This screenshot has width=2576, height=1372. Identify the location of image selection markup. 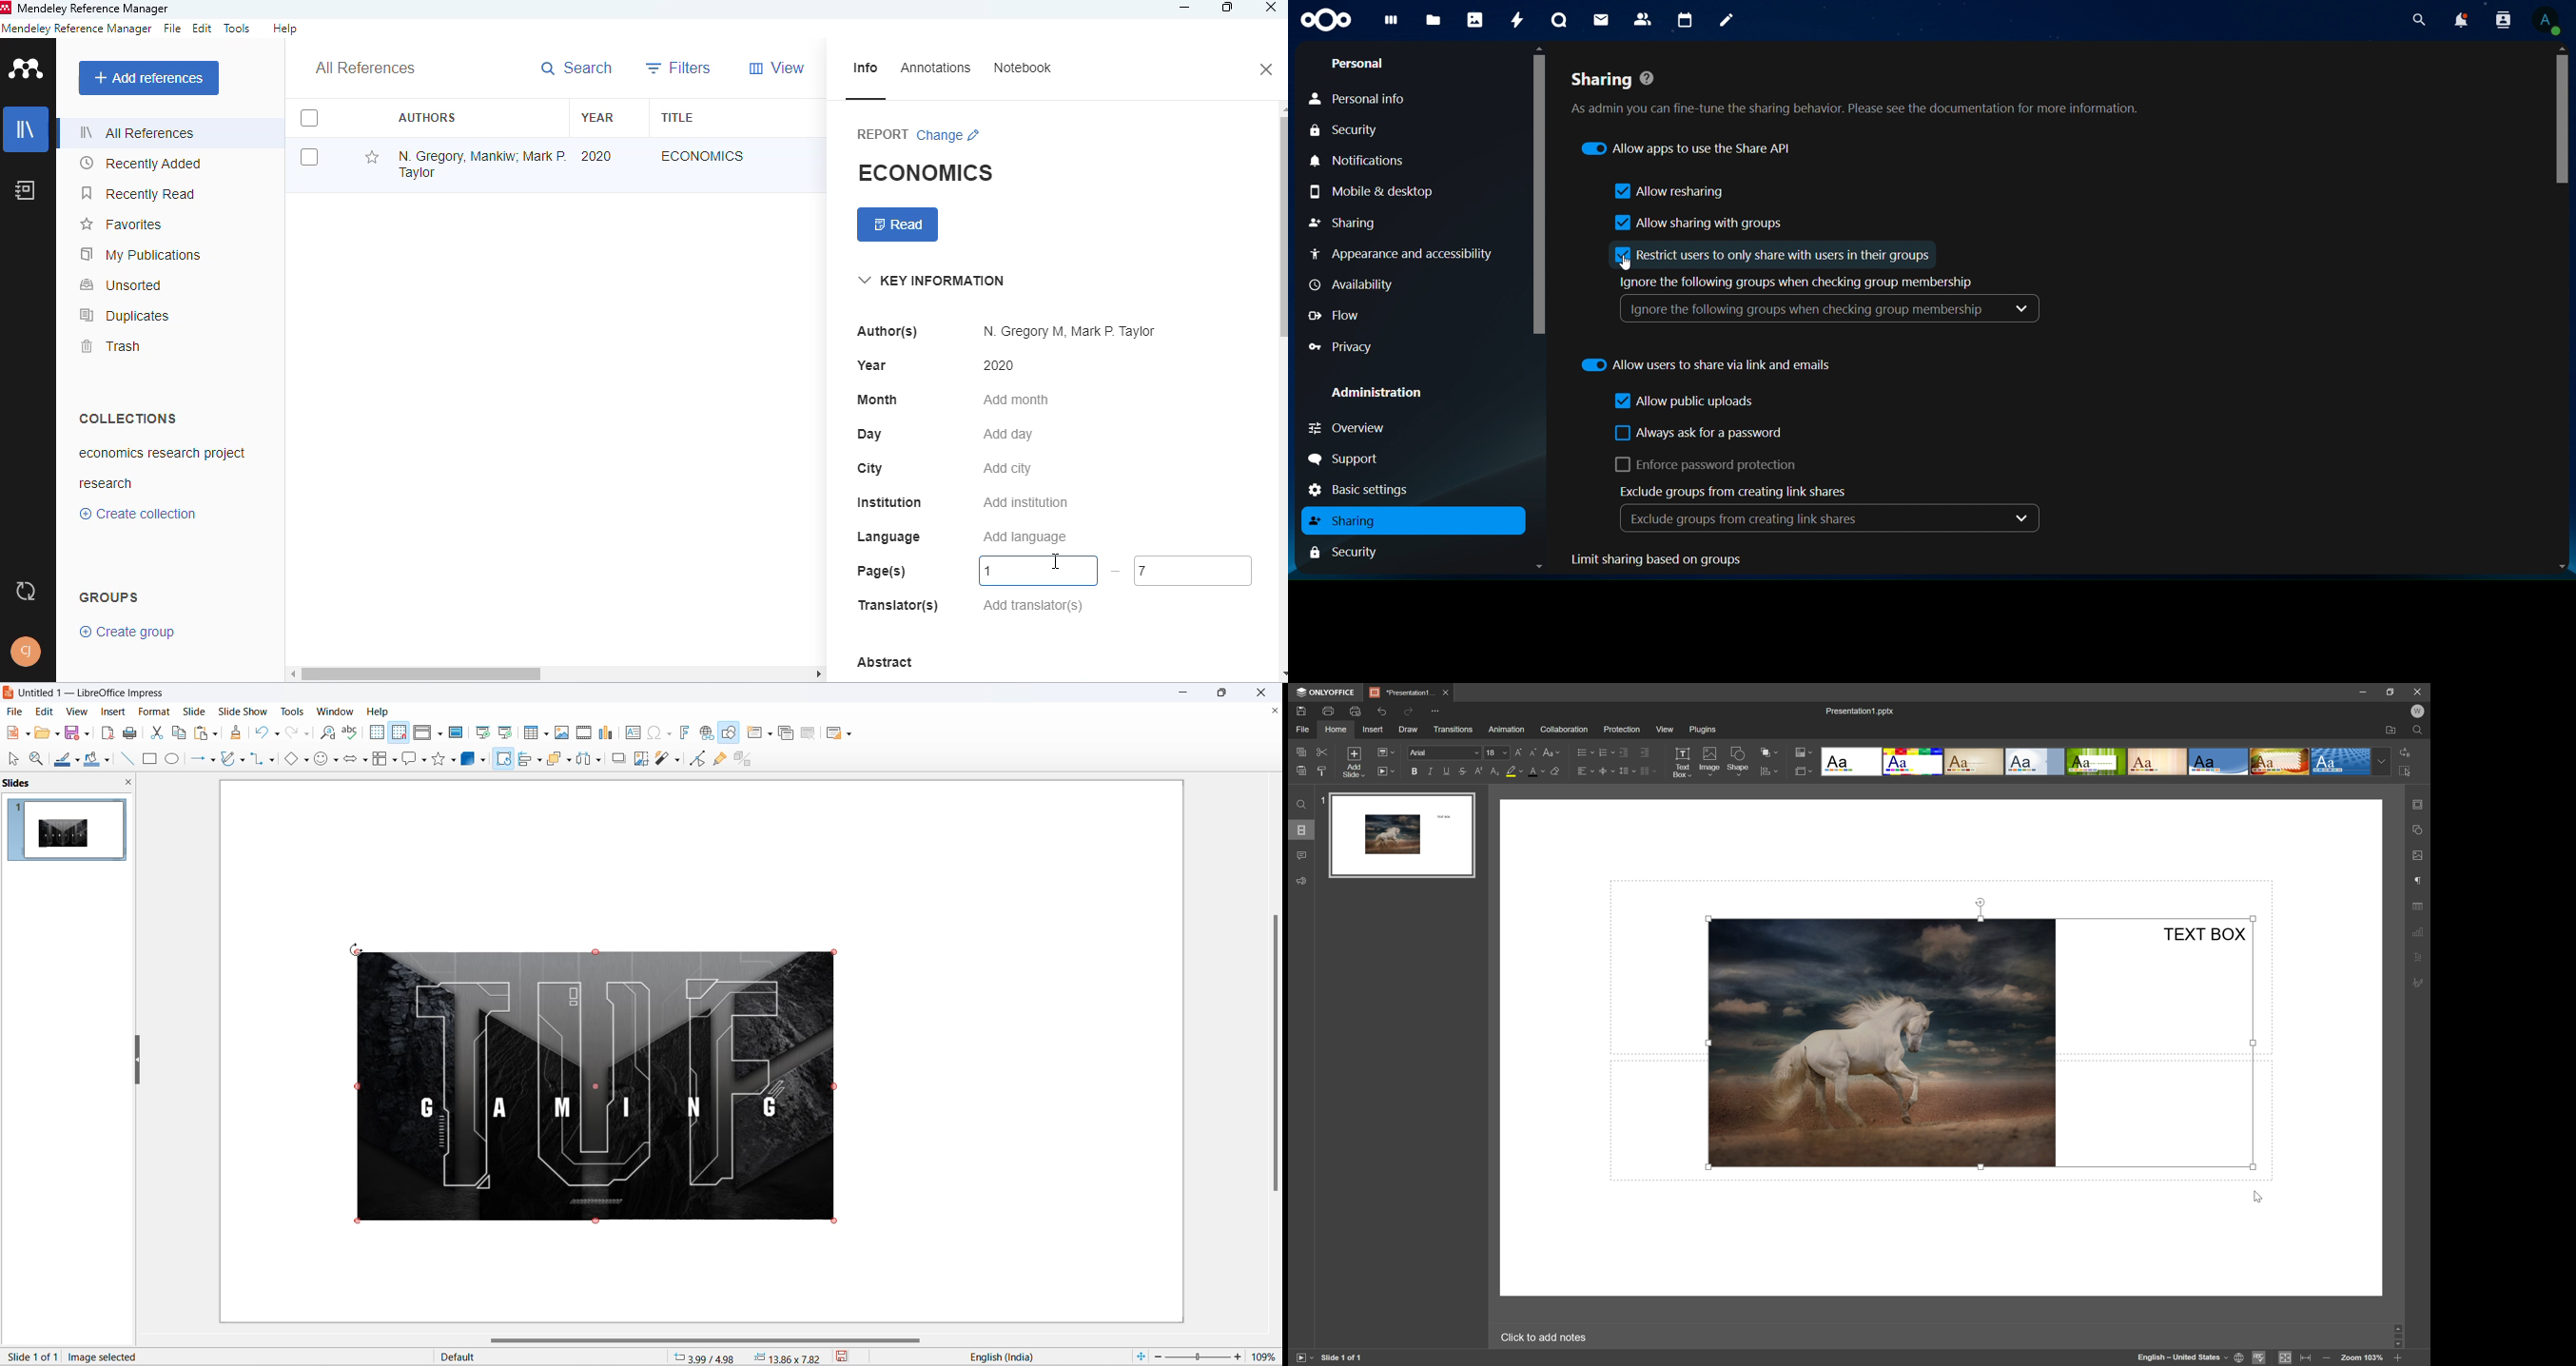
(835, 950).